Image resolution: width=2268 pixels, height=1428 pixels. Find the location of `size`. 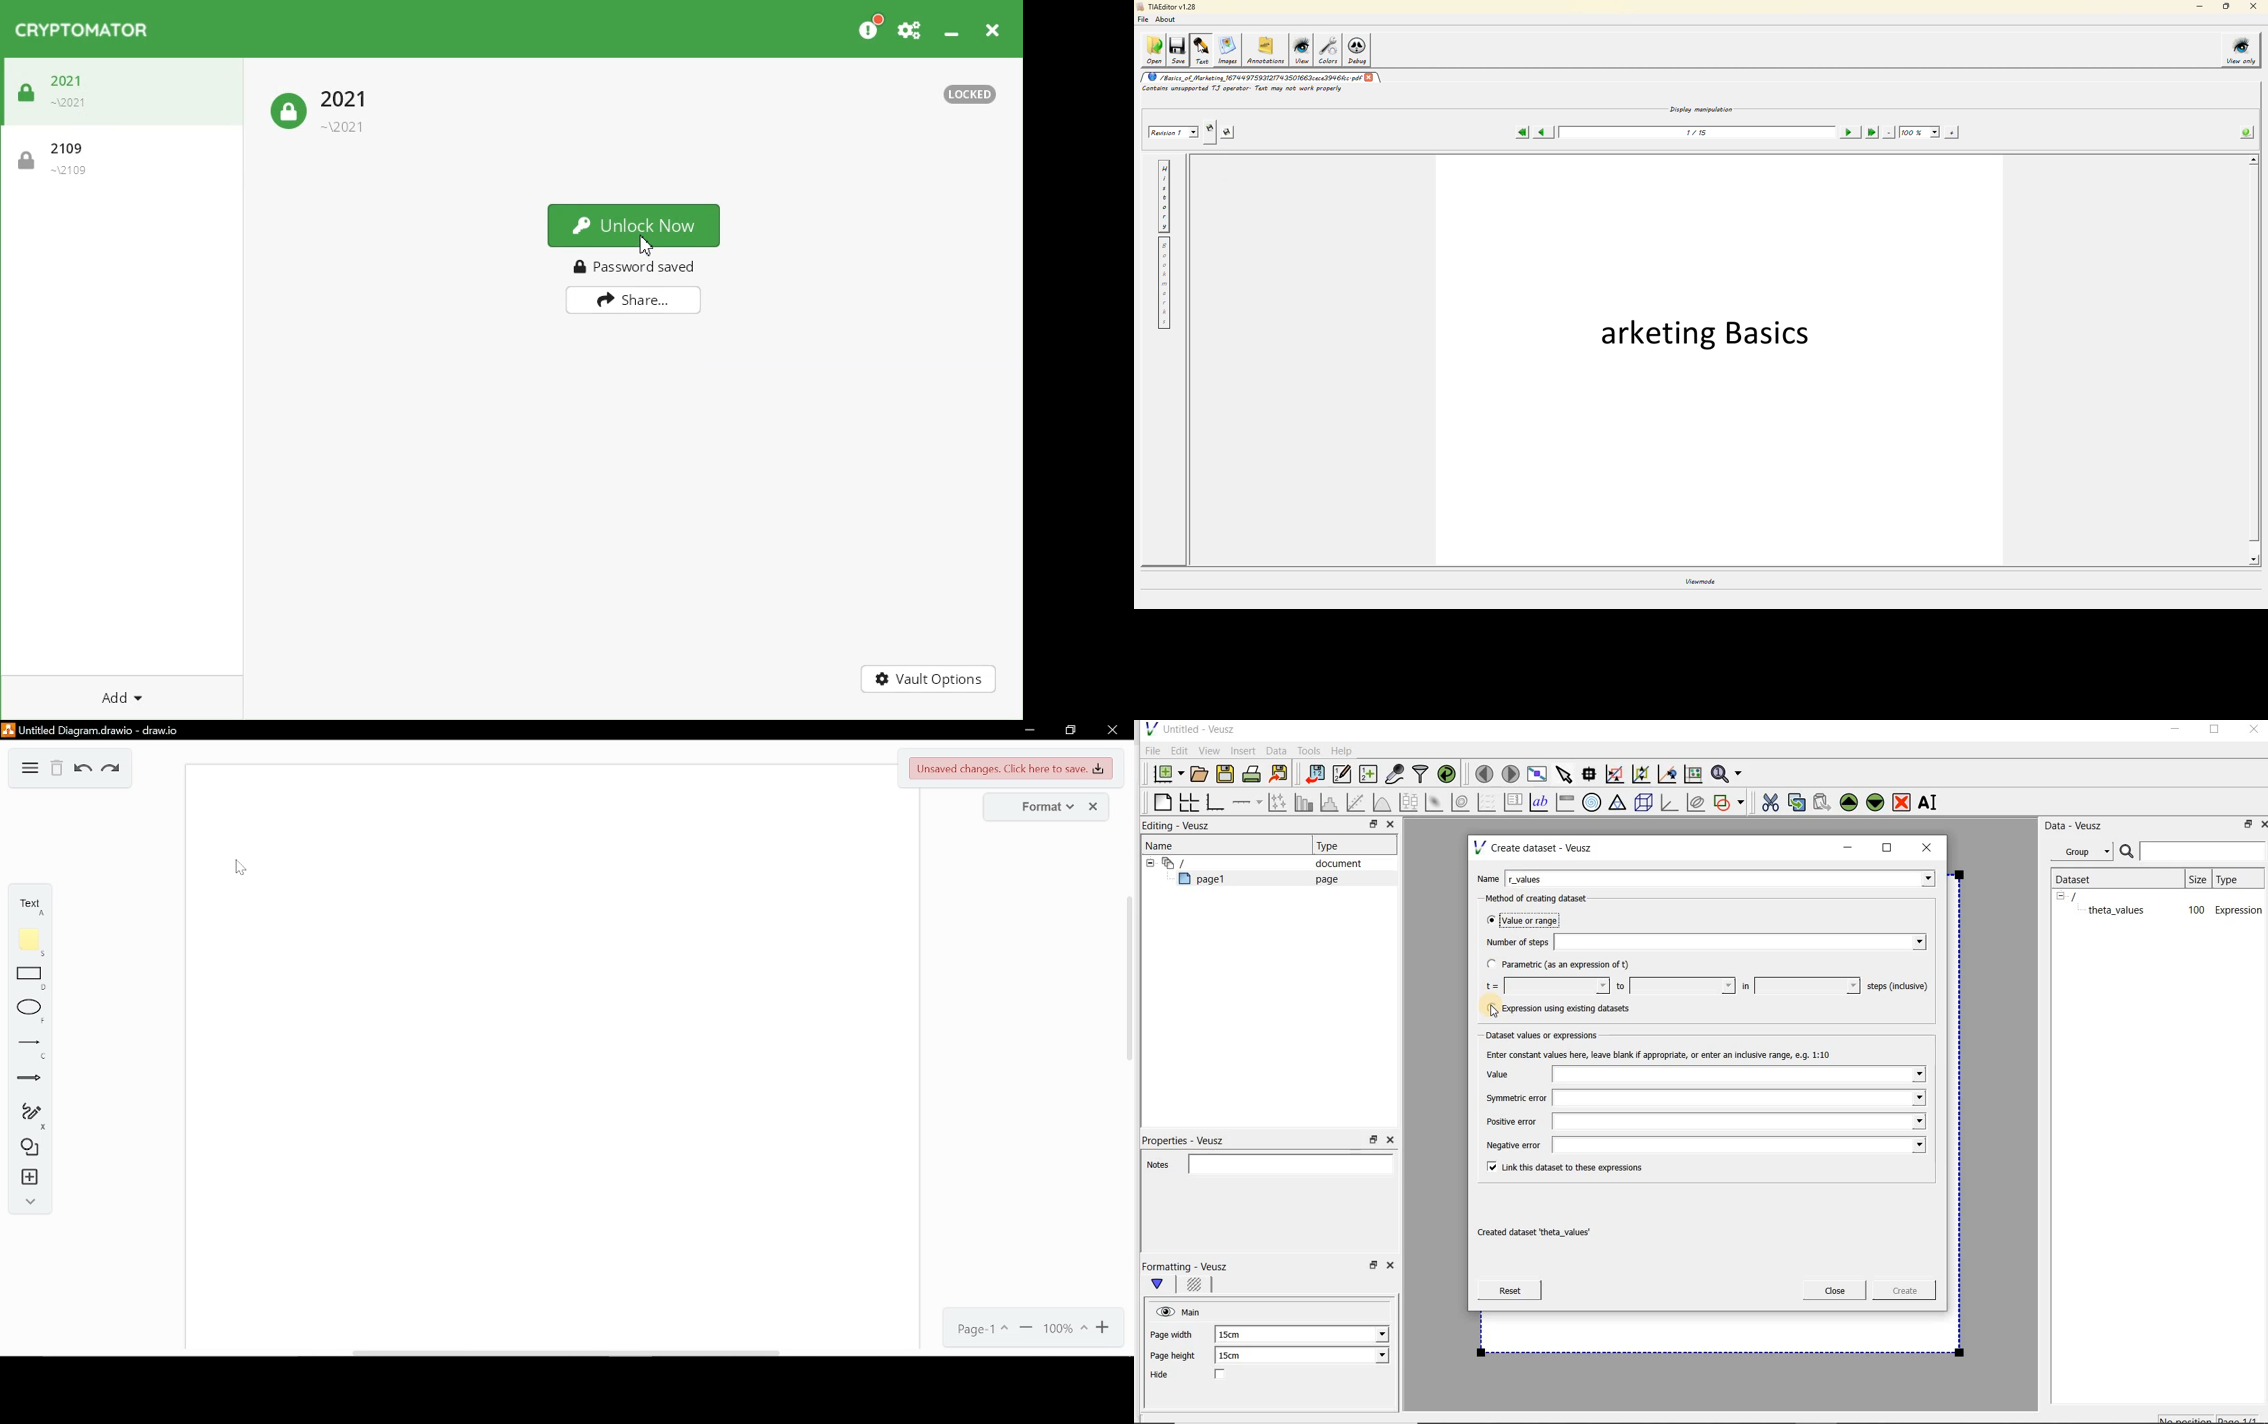

size is located at coordinates (2196, 877).